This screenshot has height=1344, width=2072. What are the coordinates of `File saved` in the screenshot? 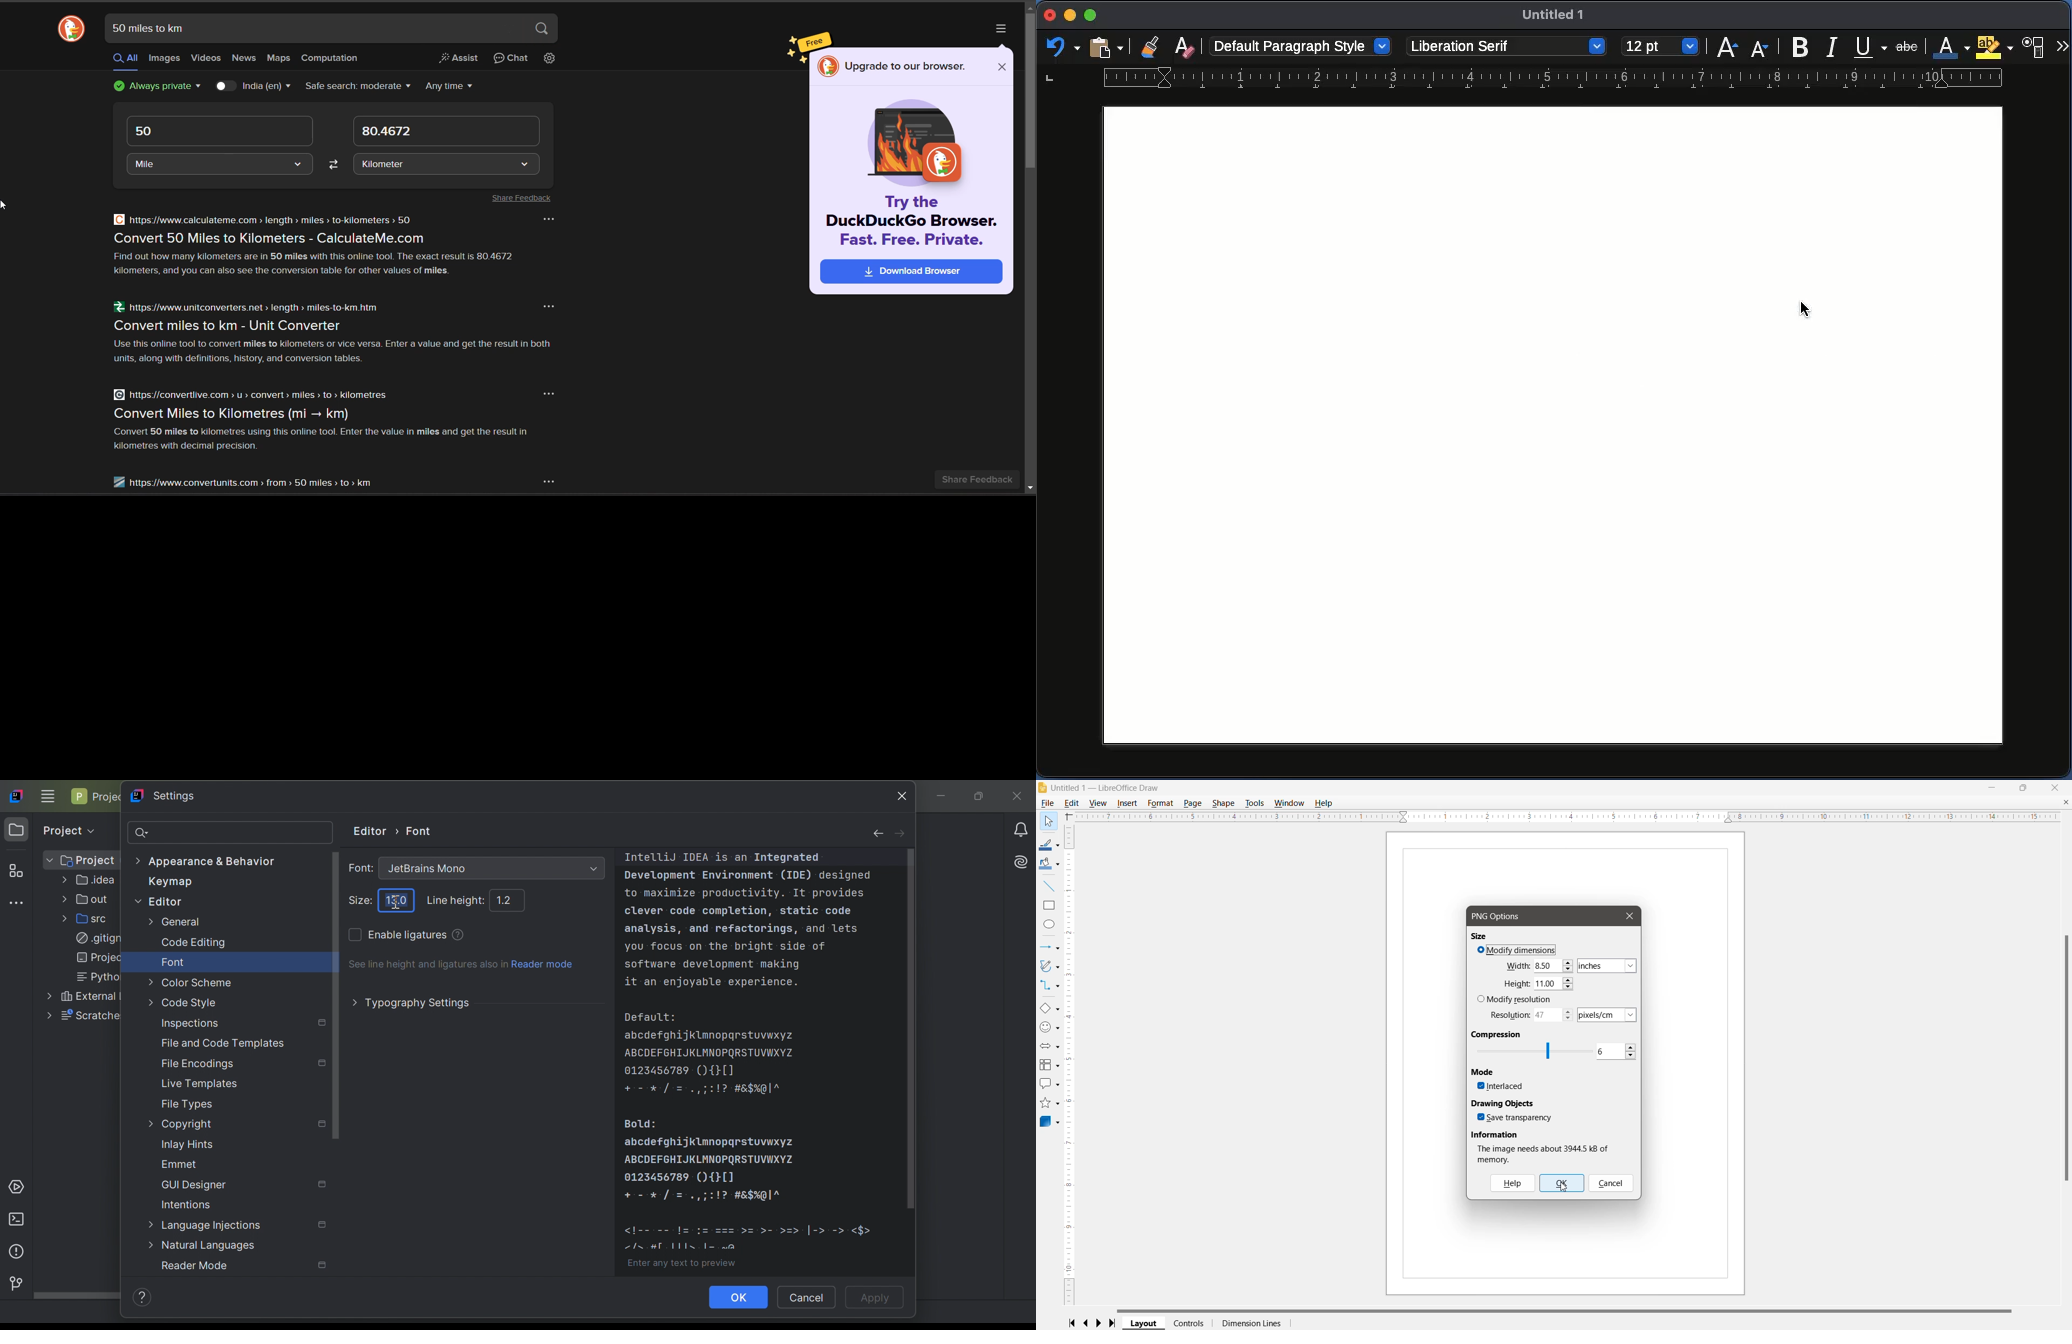 It's located at (1806, 311).